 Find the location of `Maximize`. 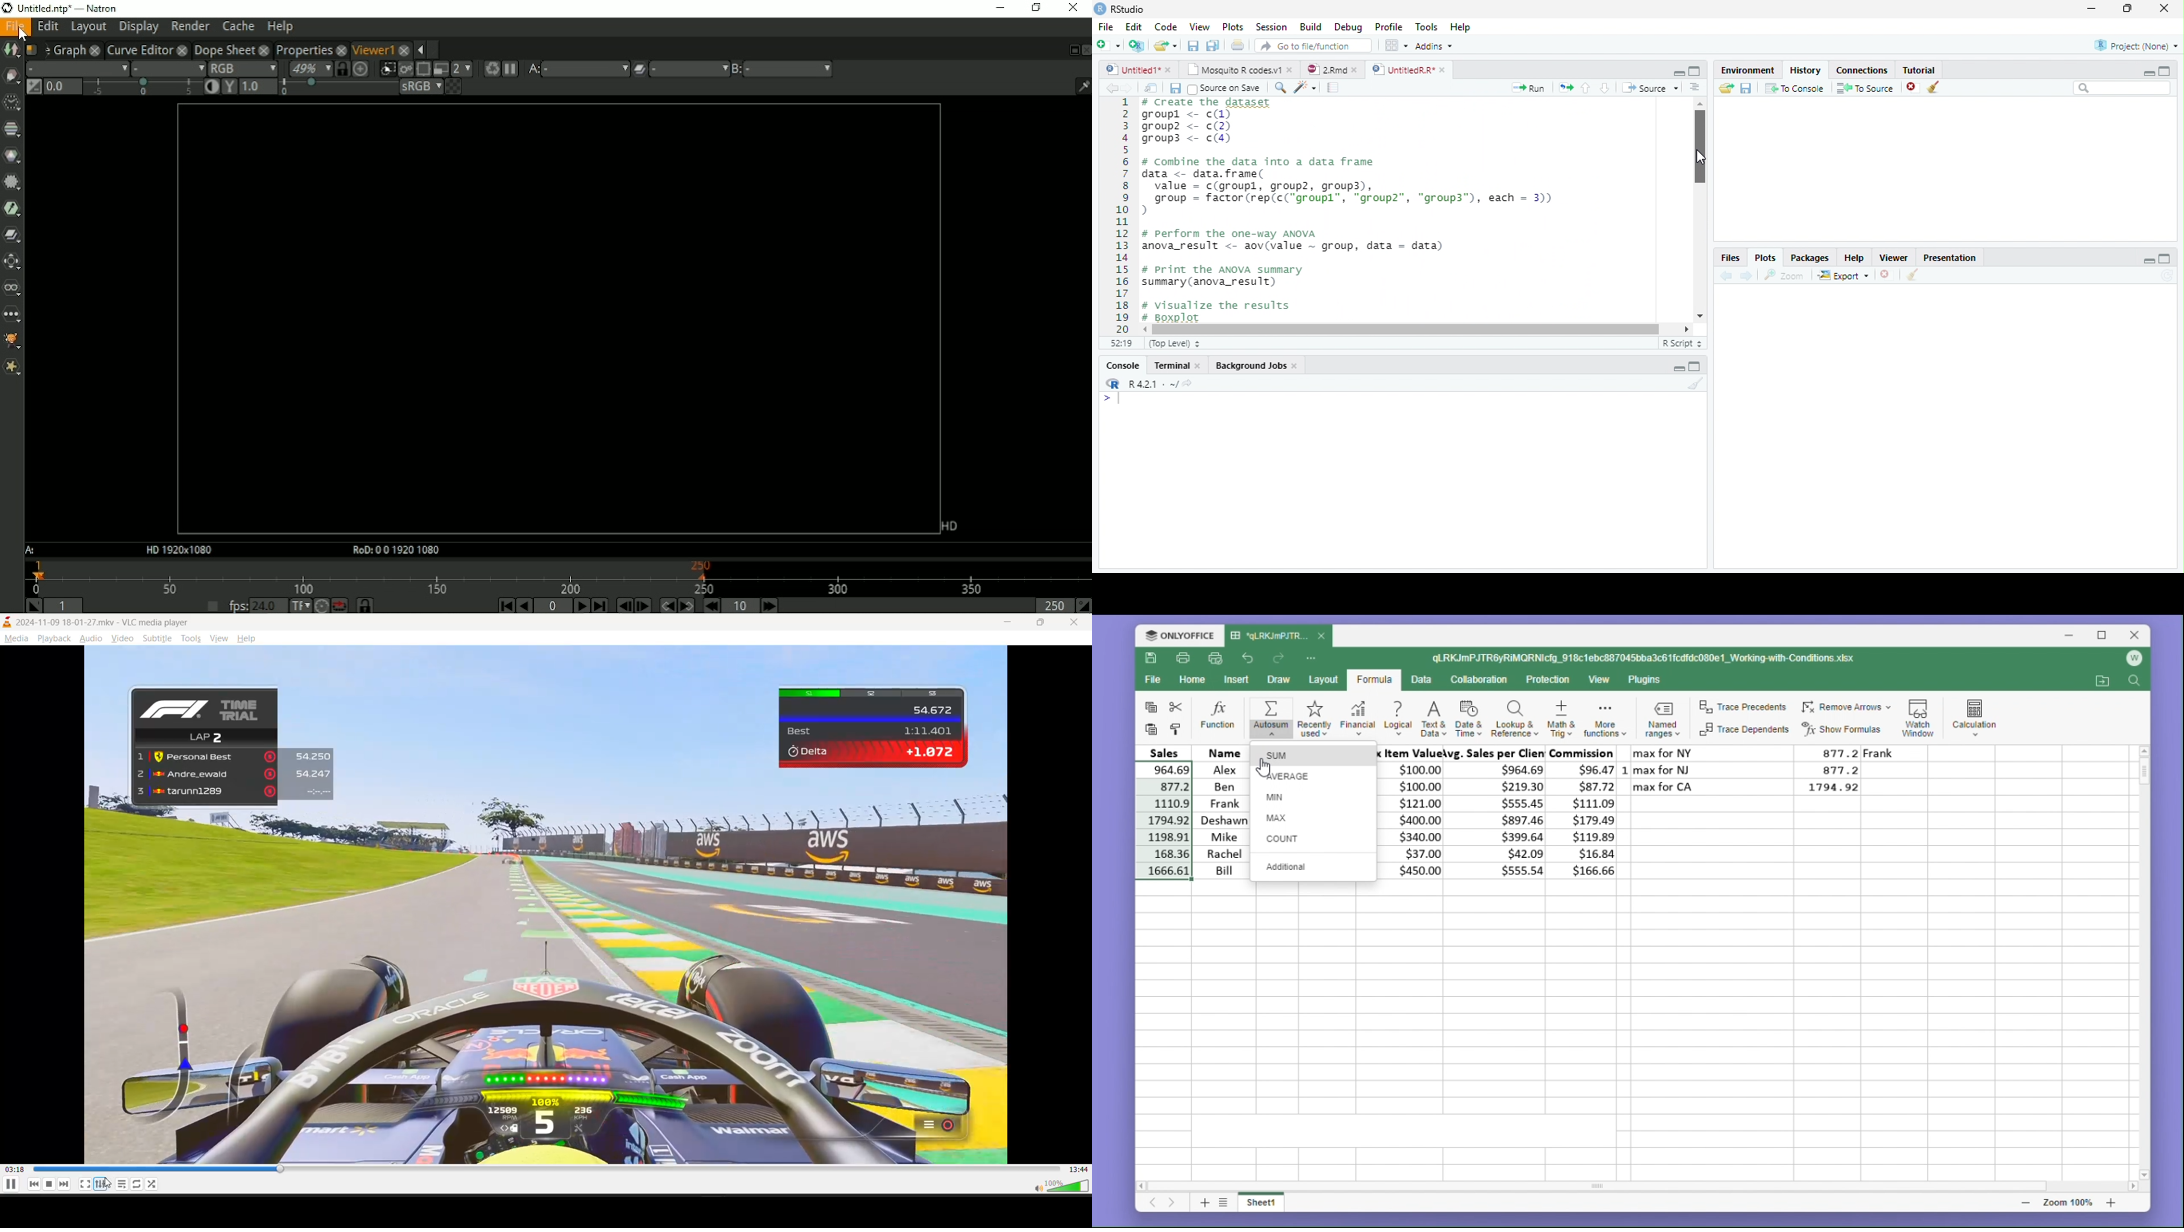

Maximize is located at coordinates (1695, 72).